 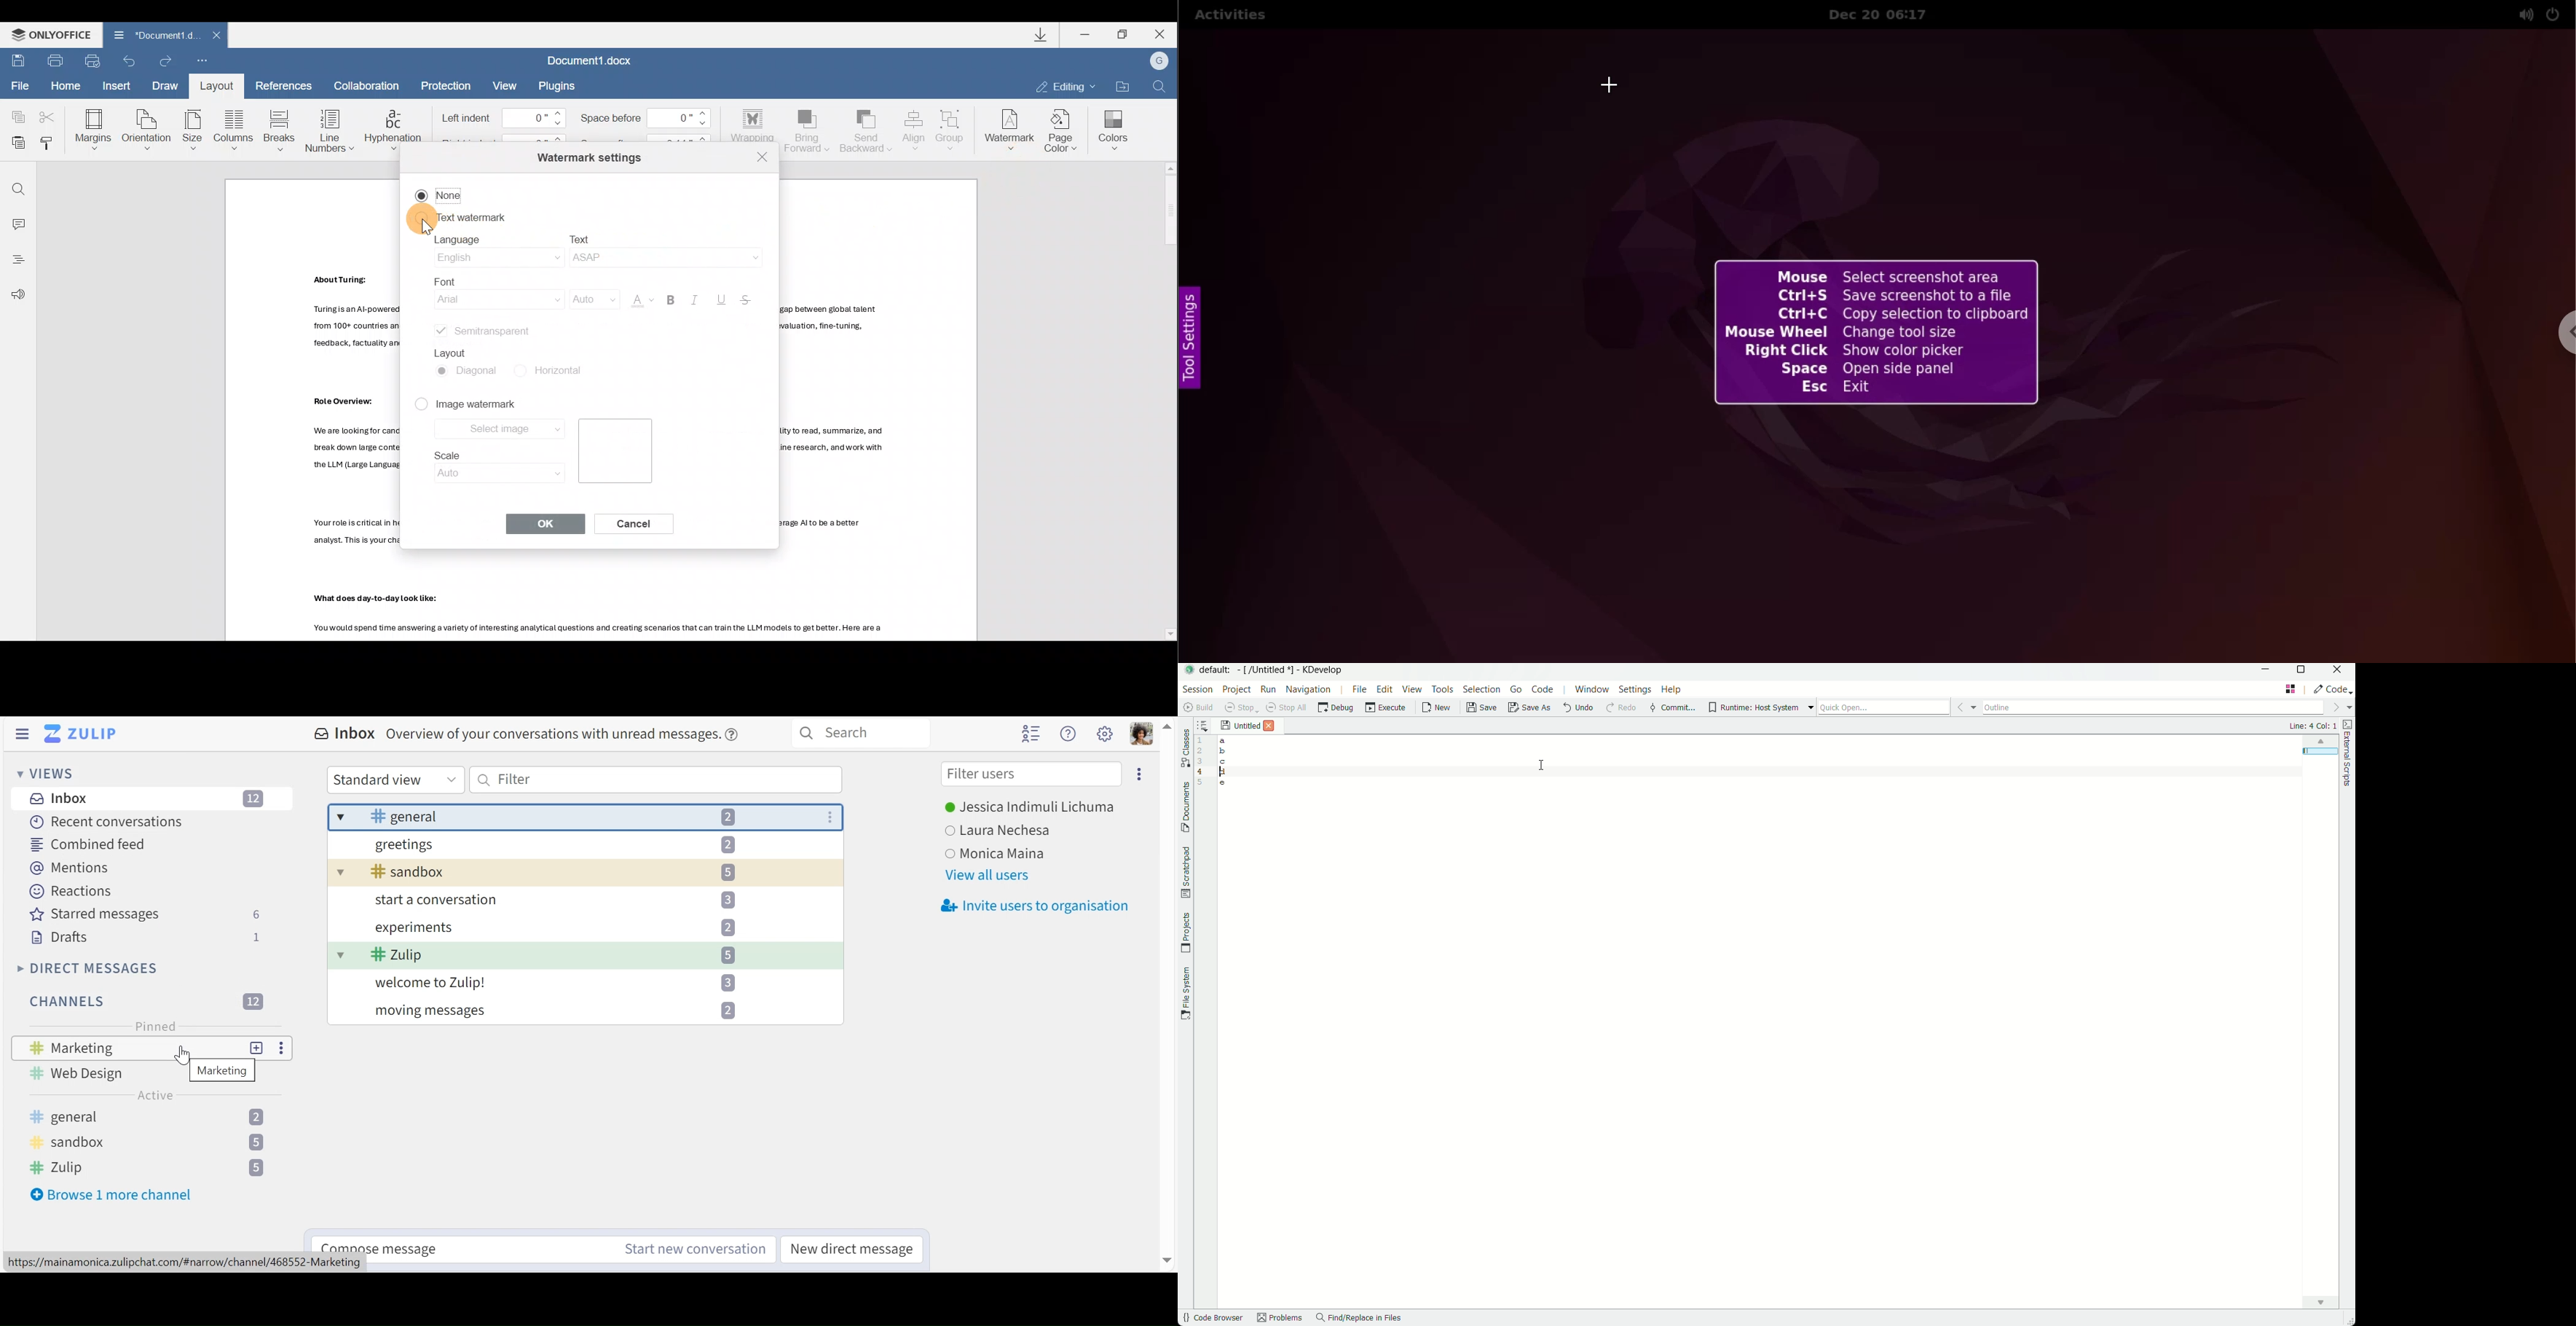 I want to click on user3, so click(x=1002, y=853).